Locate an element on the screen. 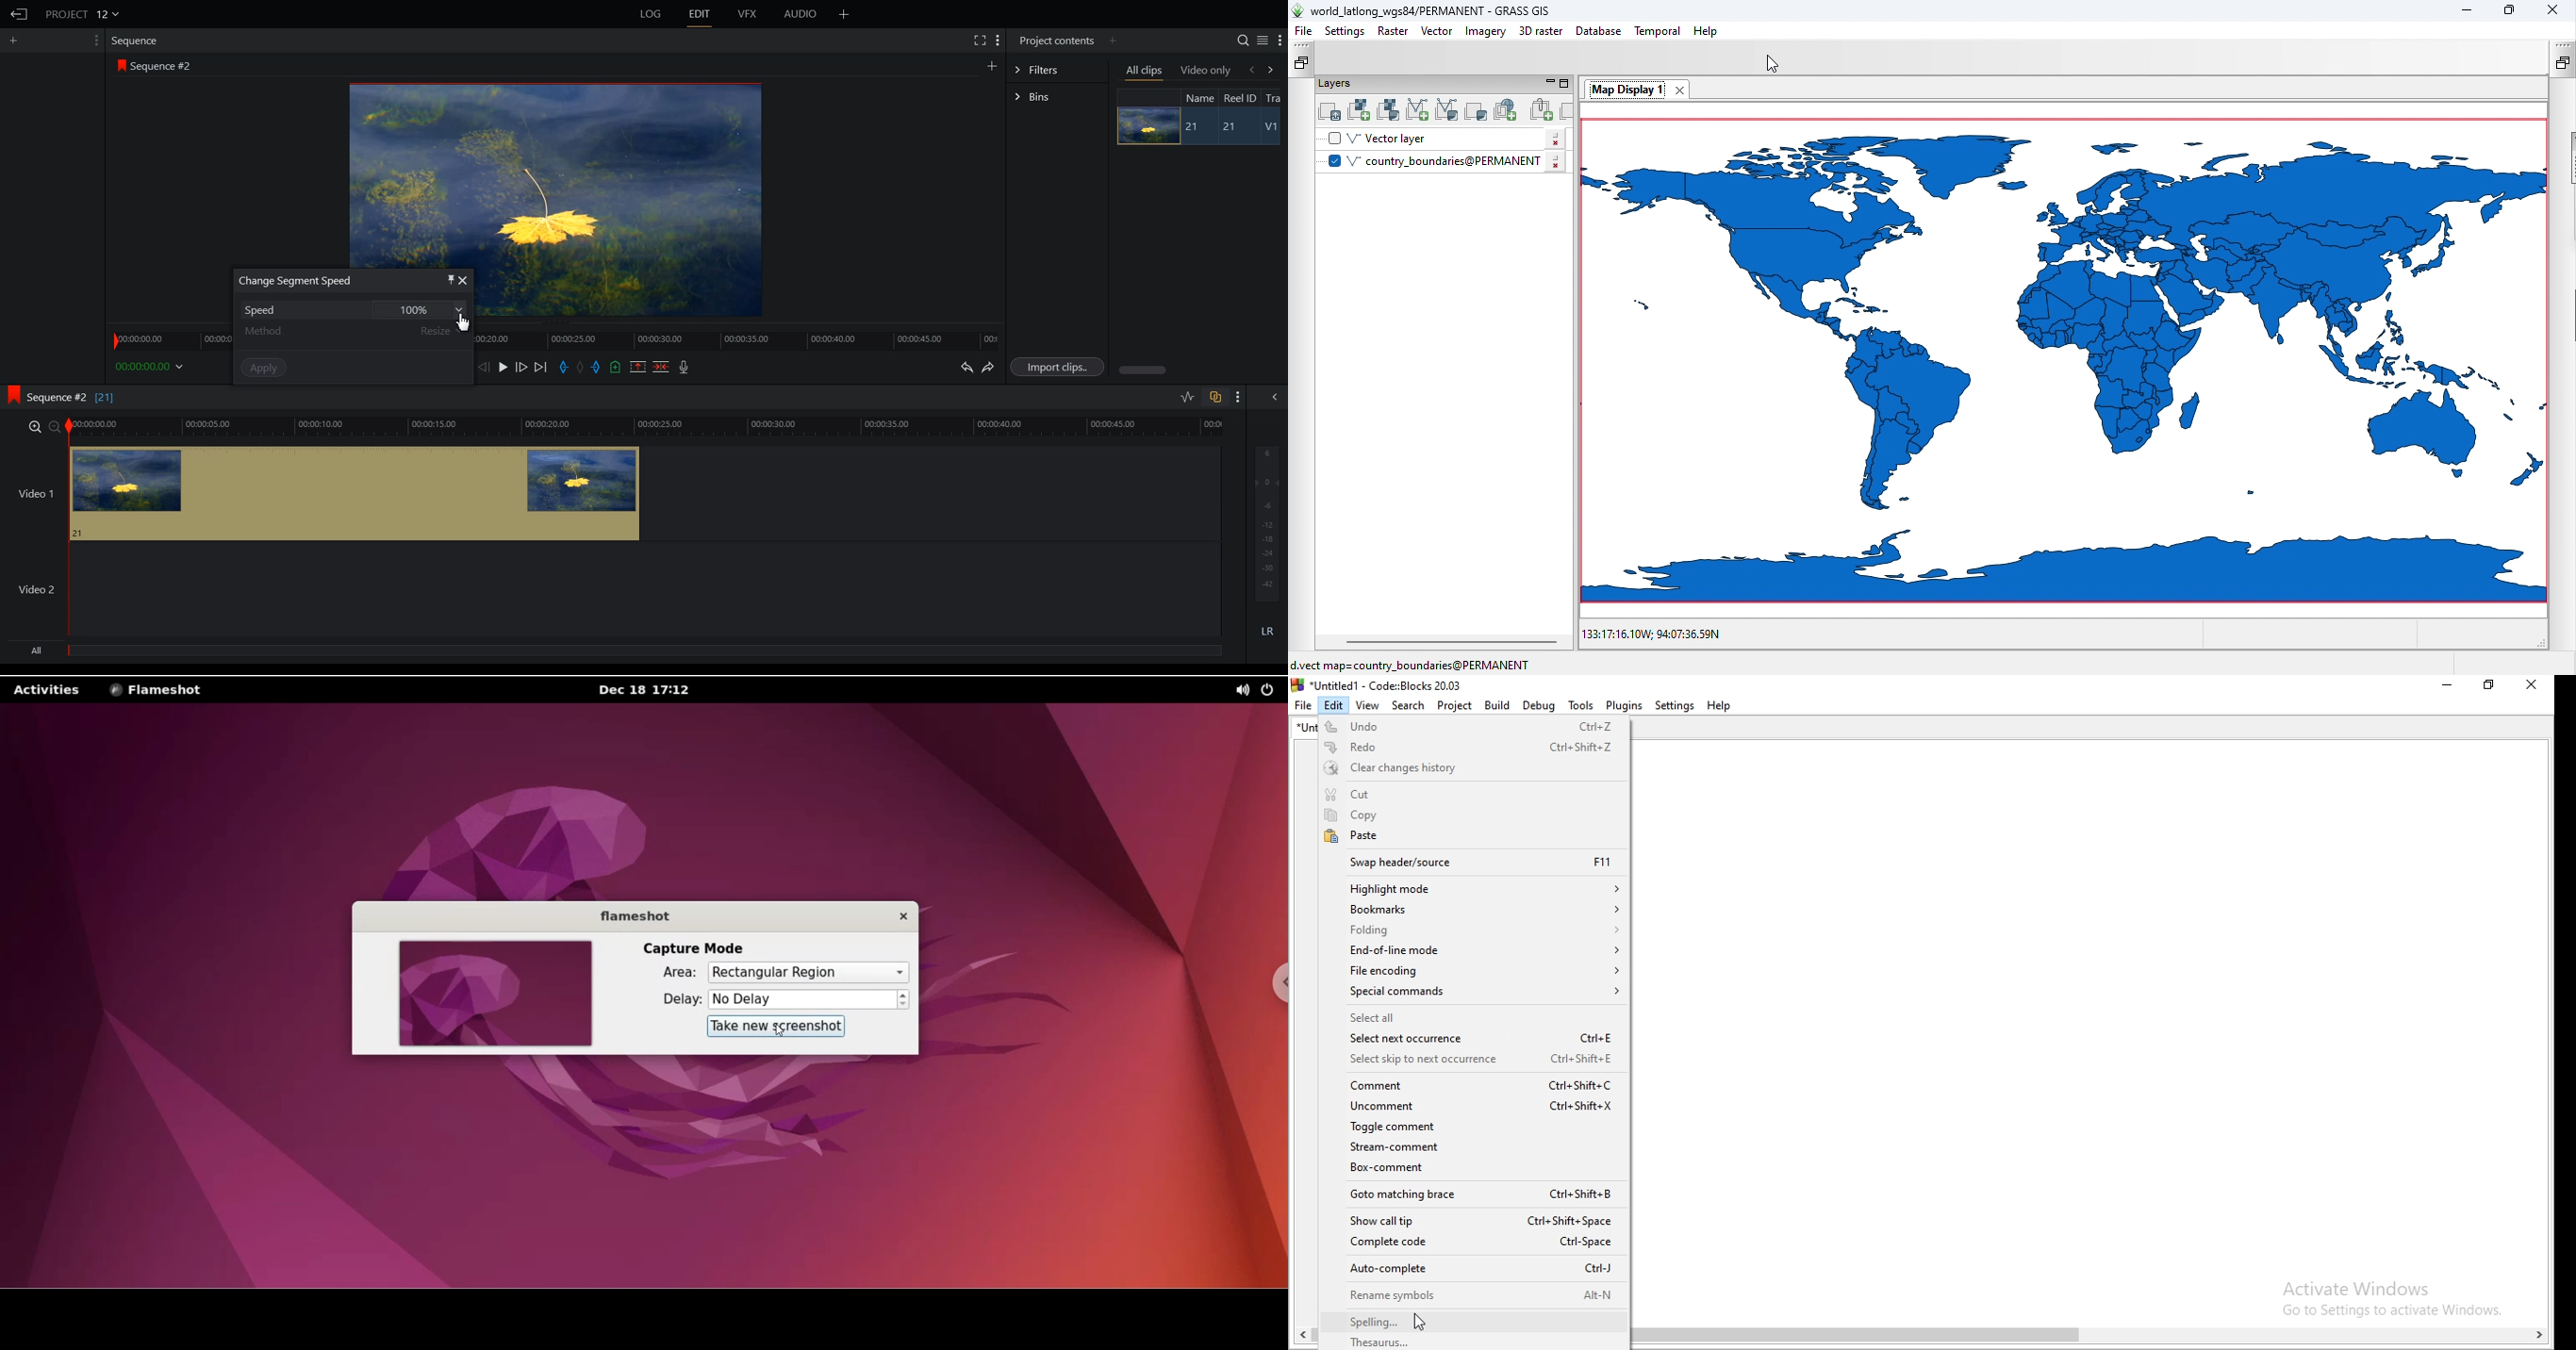 Image resolution: width=2576 pixels, height=1372 pixels. Add an in Mark in current position is located at coordinates (562, 368).